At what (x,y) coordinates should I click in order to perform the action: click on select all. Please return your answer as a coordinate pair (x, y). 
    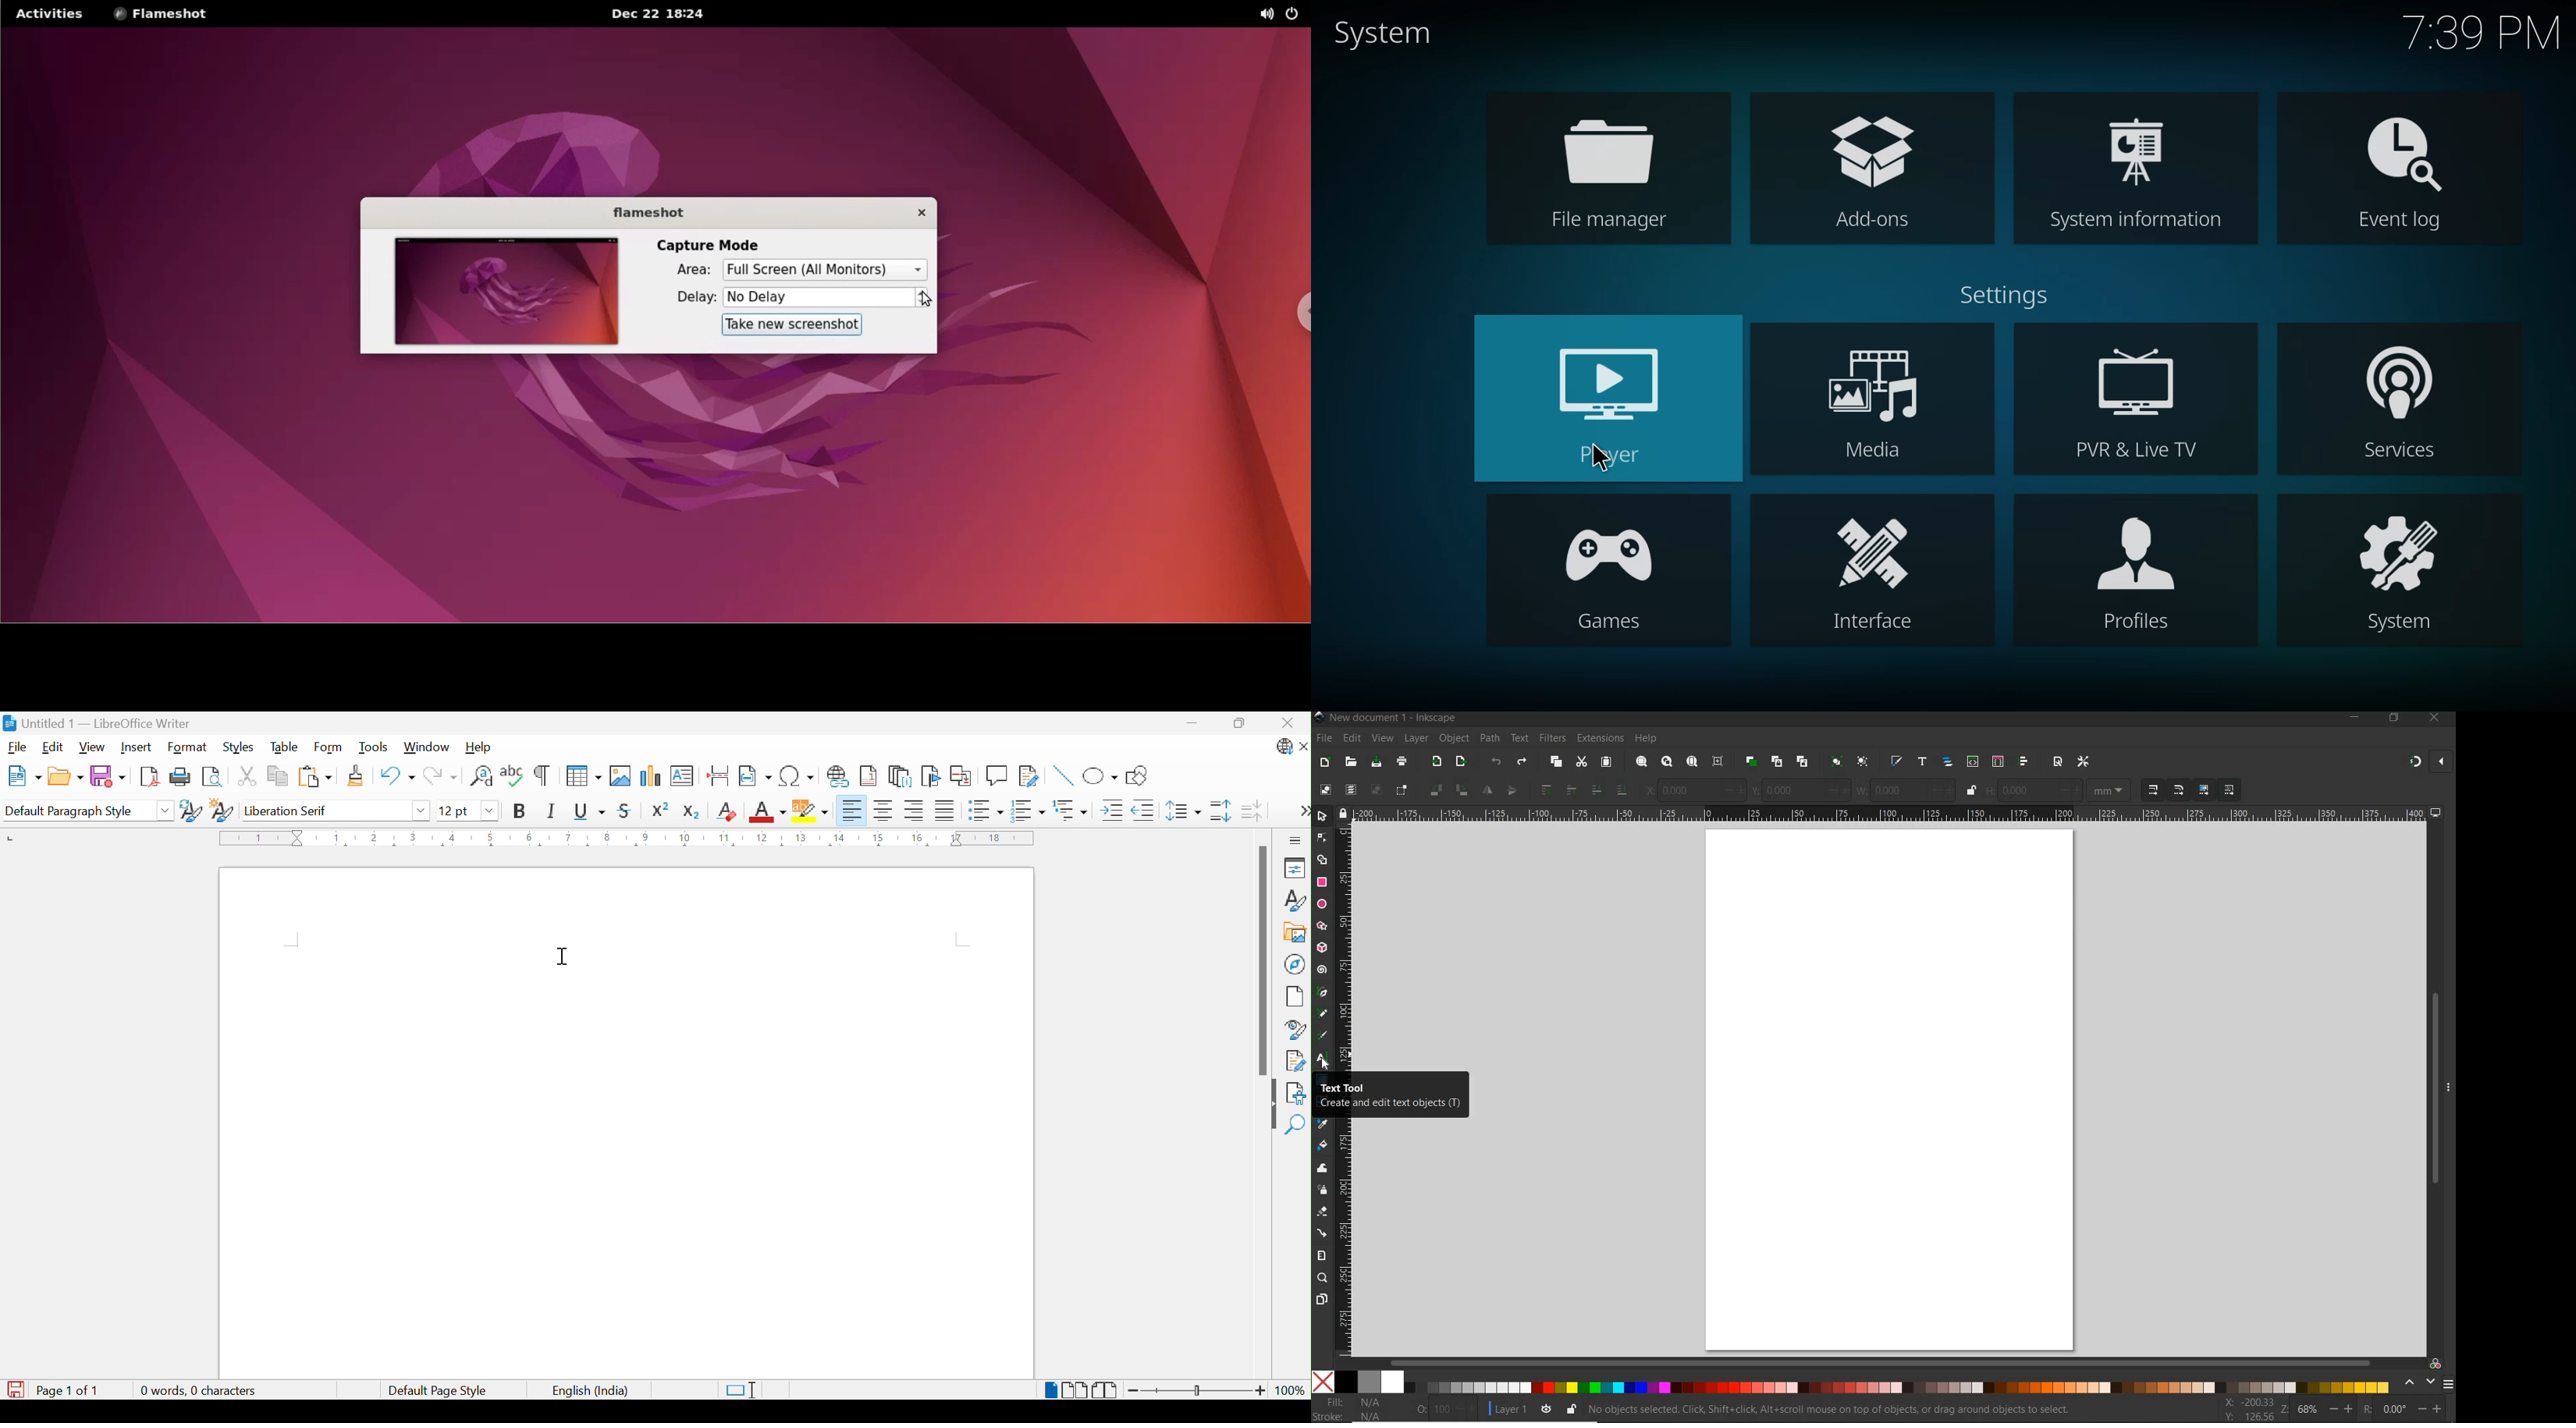
    Looking at the image, I should click on (1323, 790).